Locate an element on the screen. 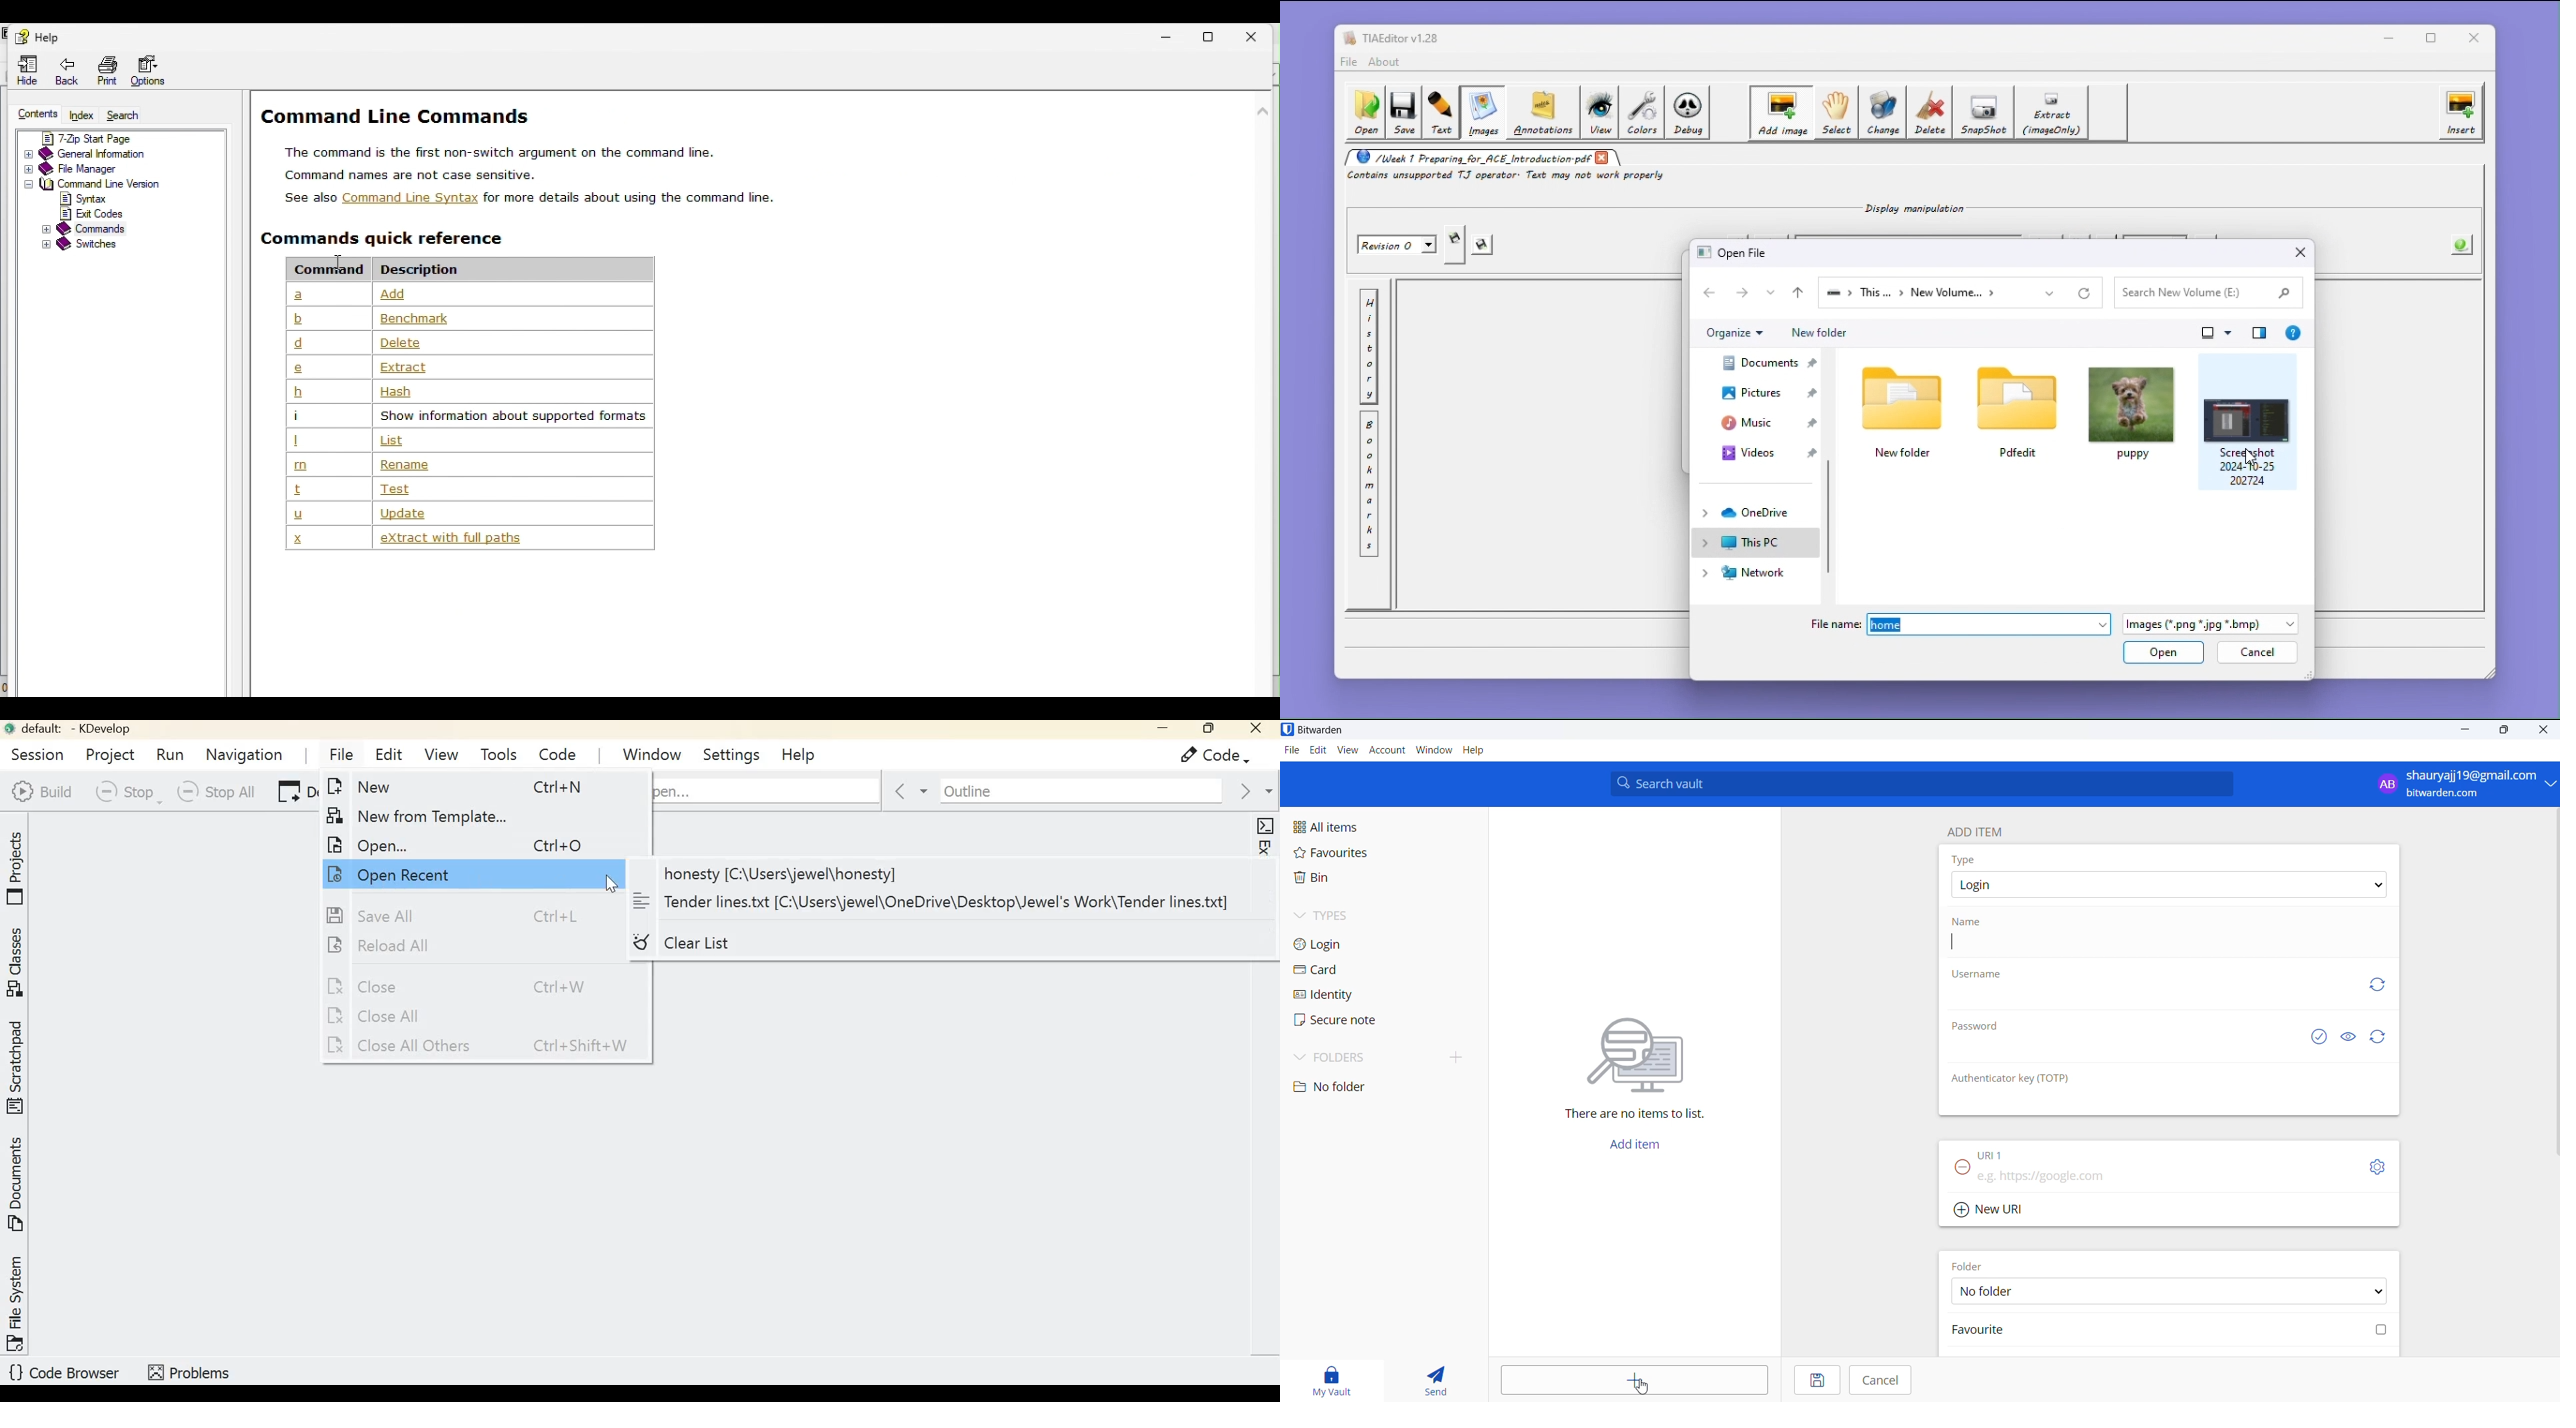 This screenshot has width=2576, height=1428. Clear list is located at coordinates (729, 945).